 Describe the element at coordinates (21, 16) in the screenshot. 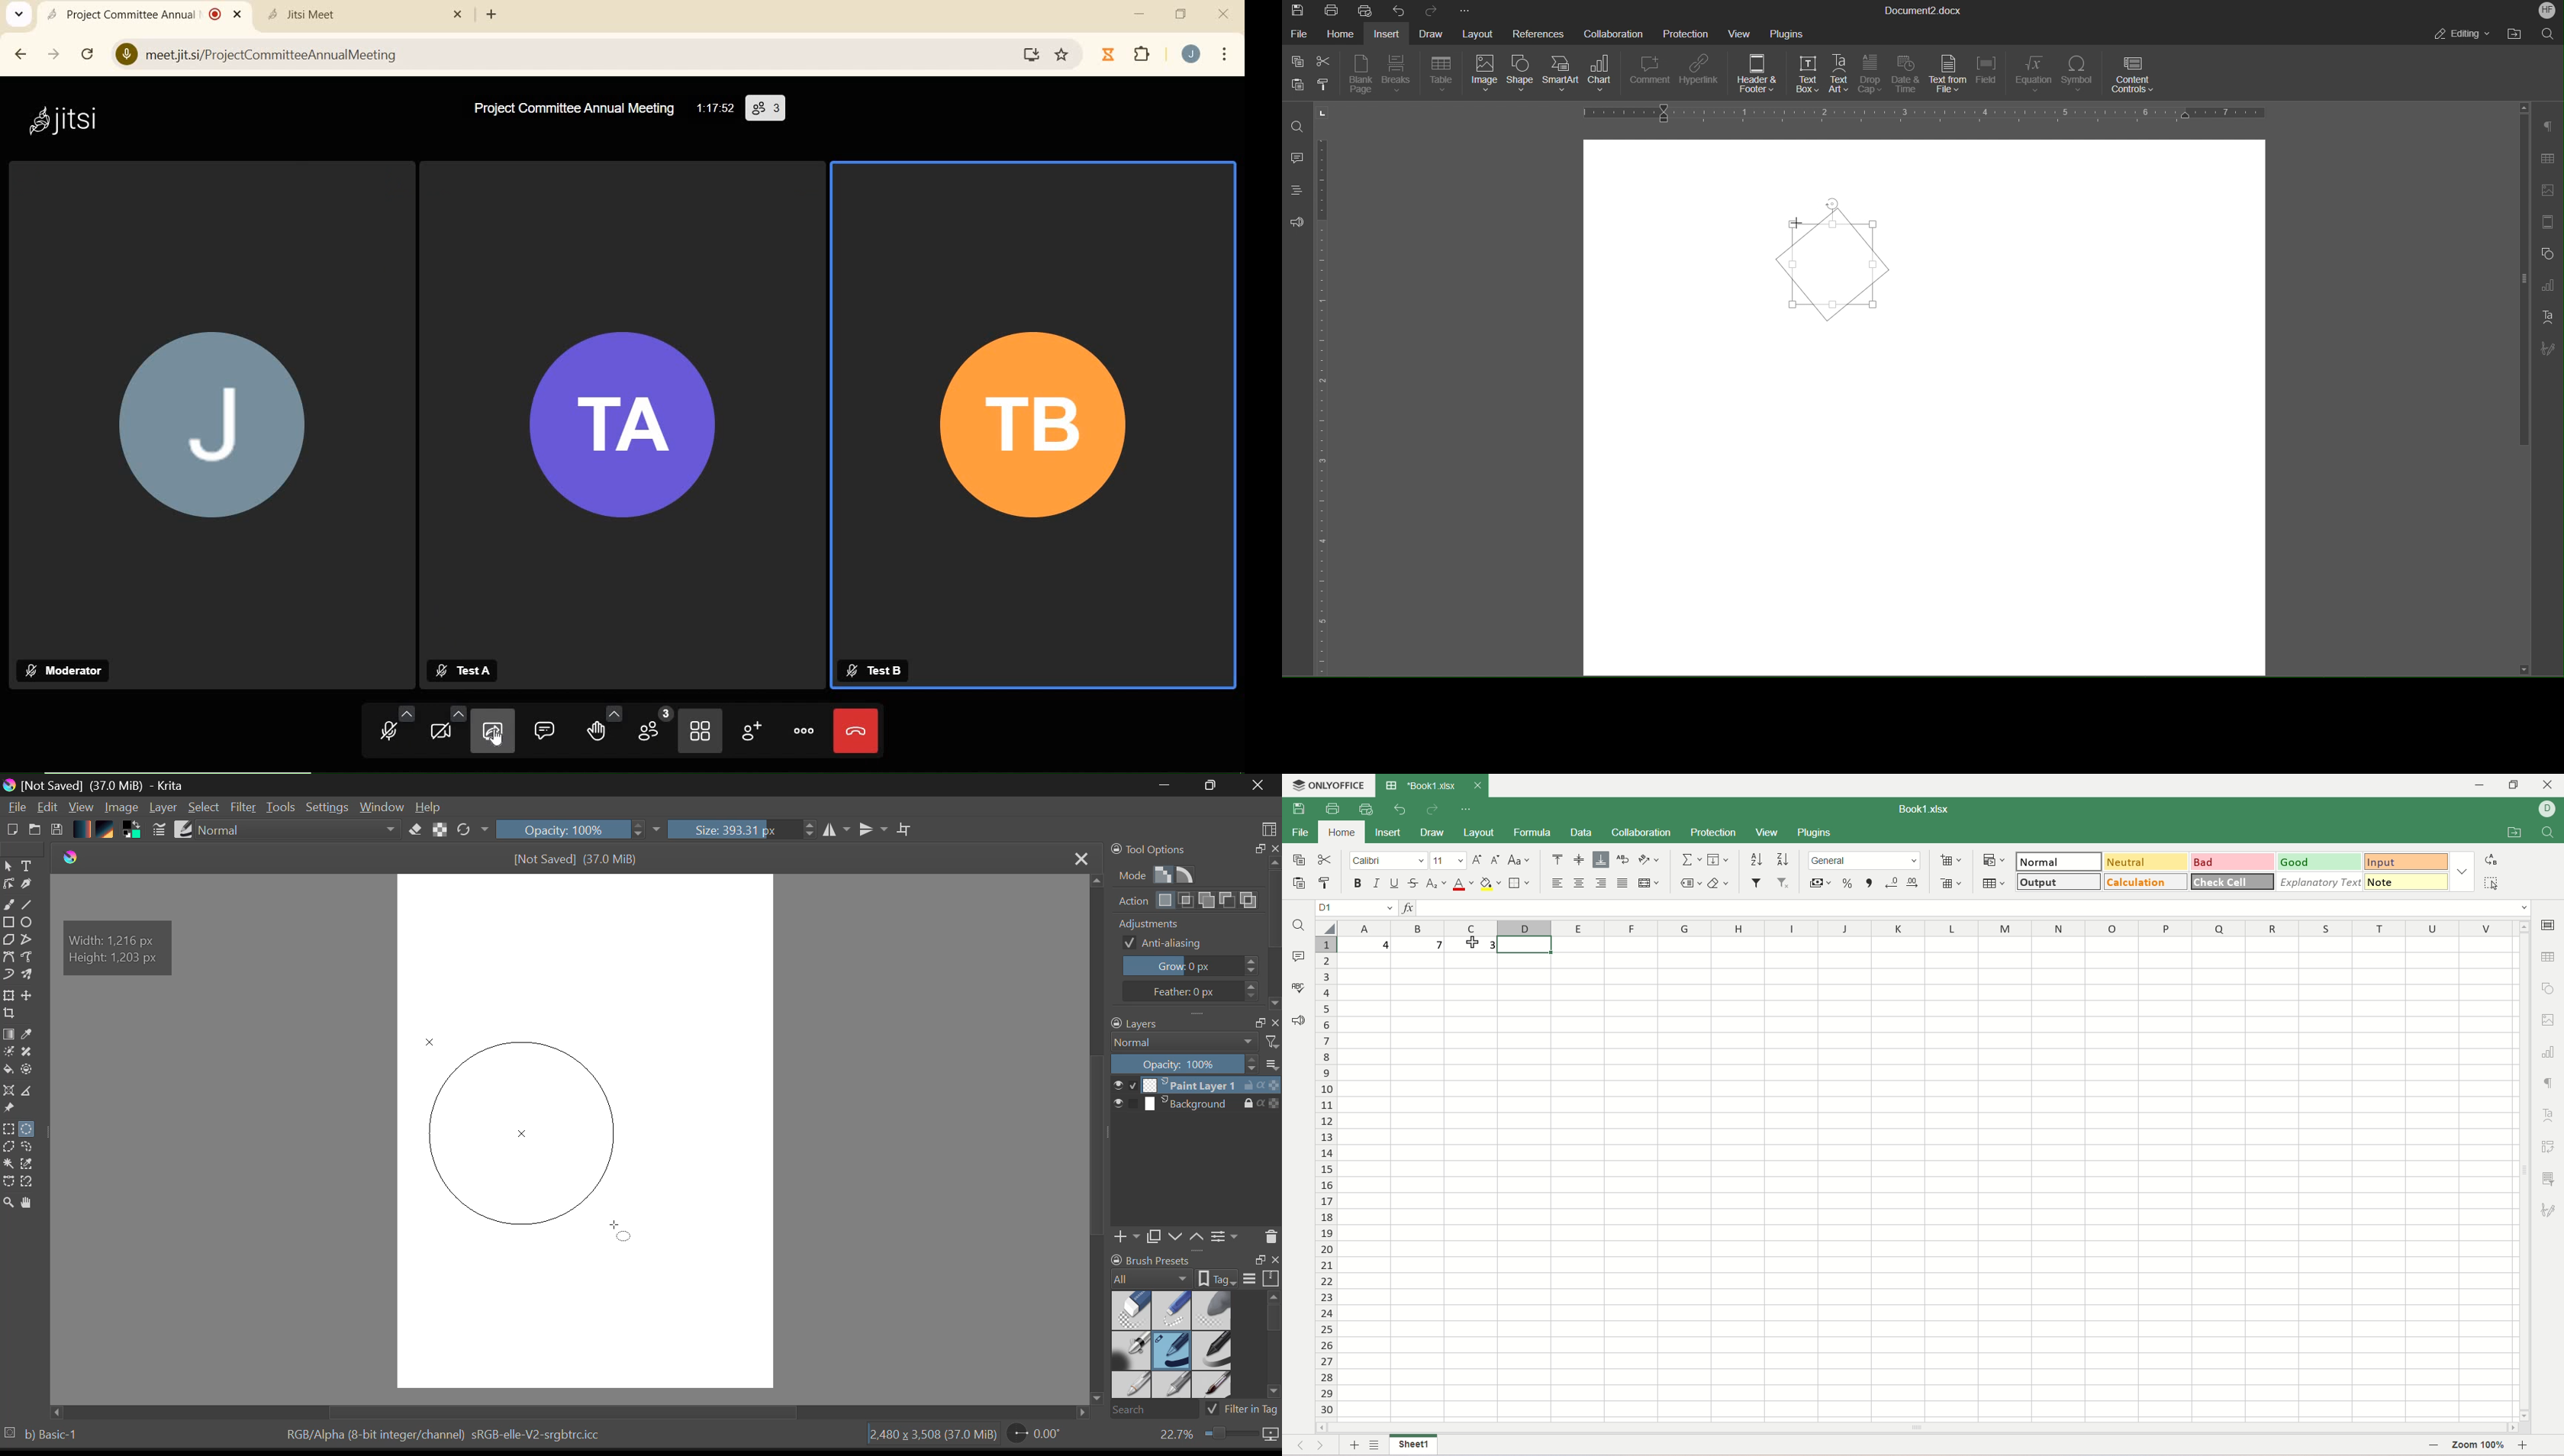

I see `search tabs` at that location.